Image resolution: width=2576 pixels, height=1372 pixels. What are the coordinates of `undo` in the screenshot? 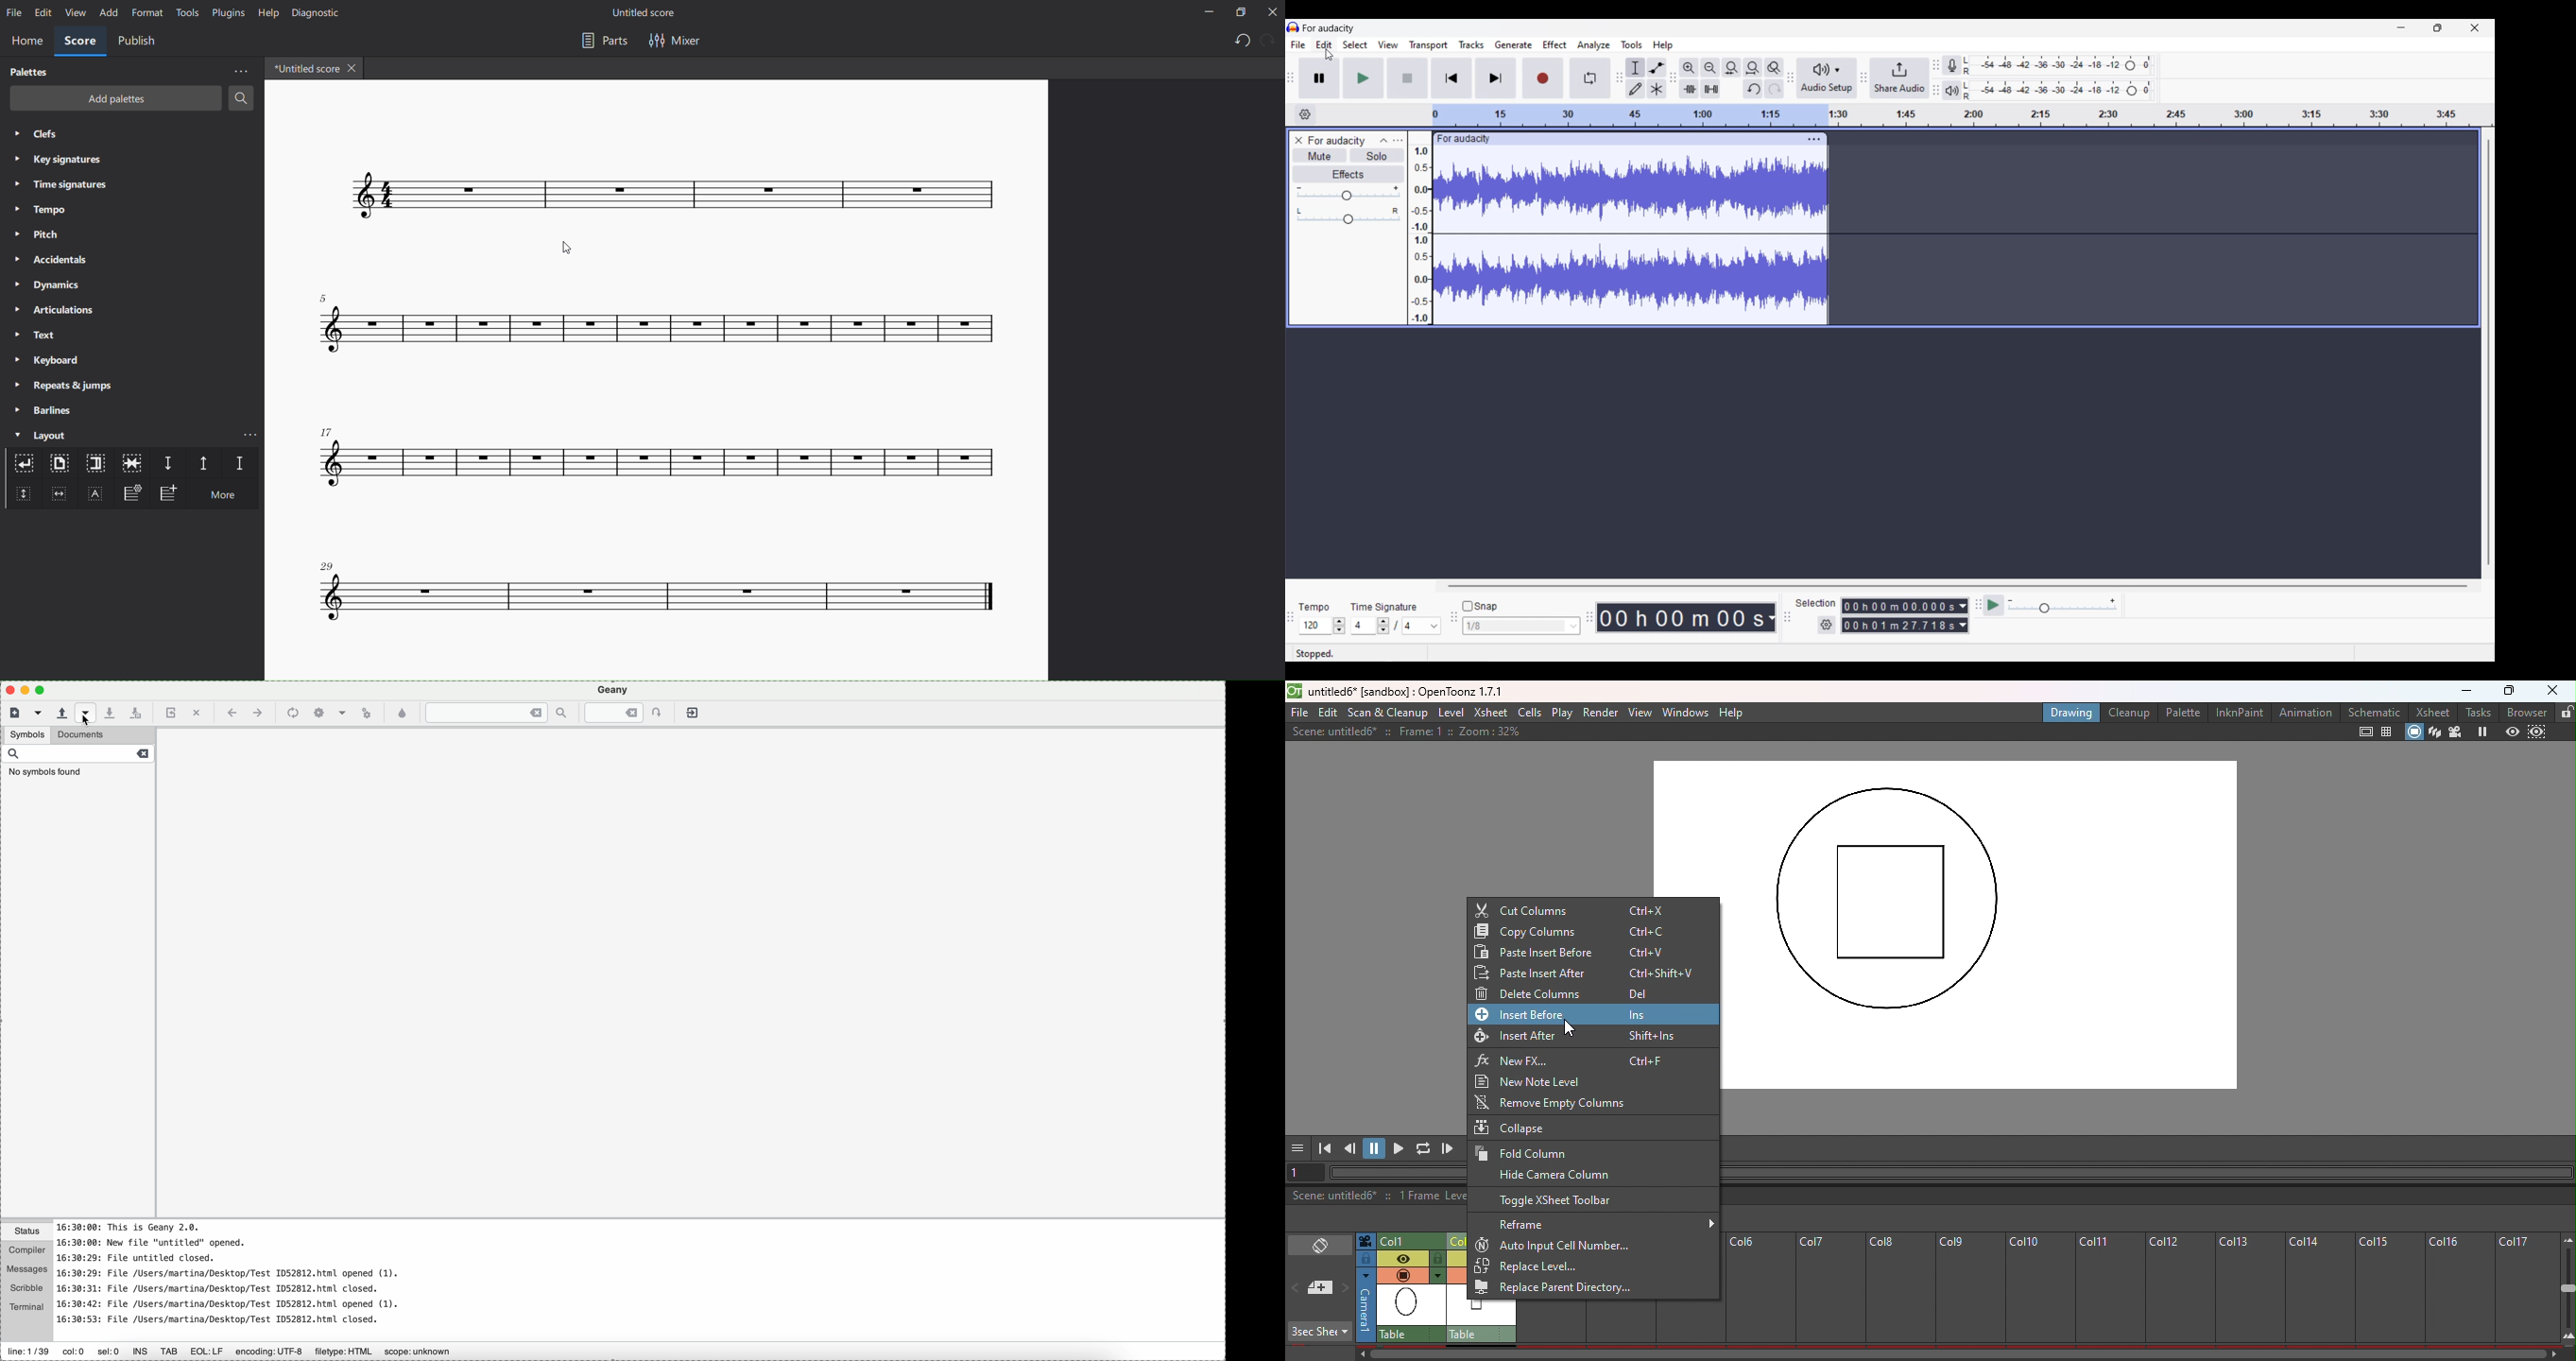 It's located at (1238, 42).